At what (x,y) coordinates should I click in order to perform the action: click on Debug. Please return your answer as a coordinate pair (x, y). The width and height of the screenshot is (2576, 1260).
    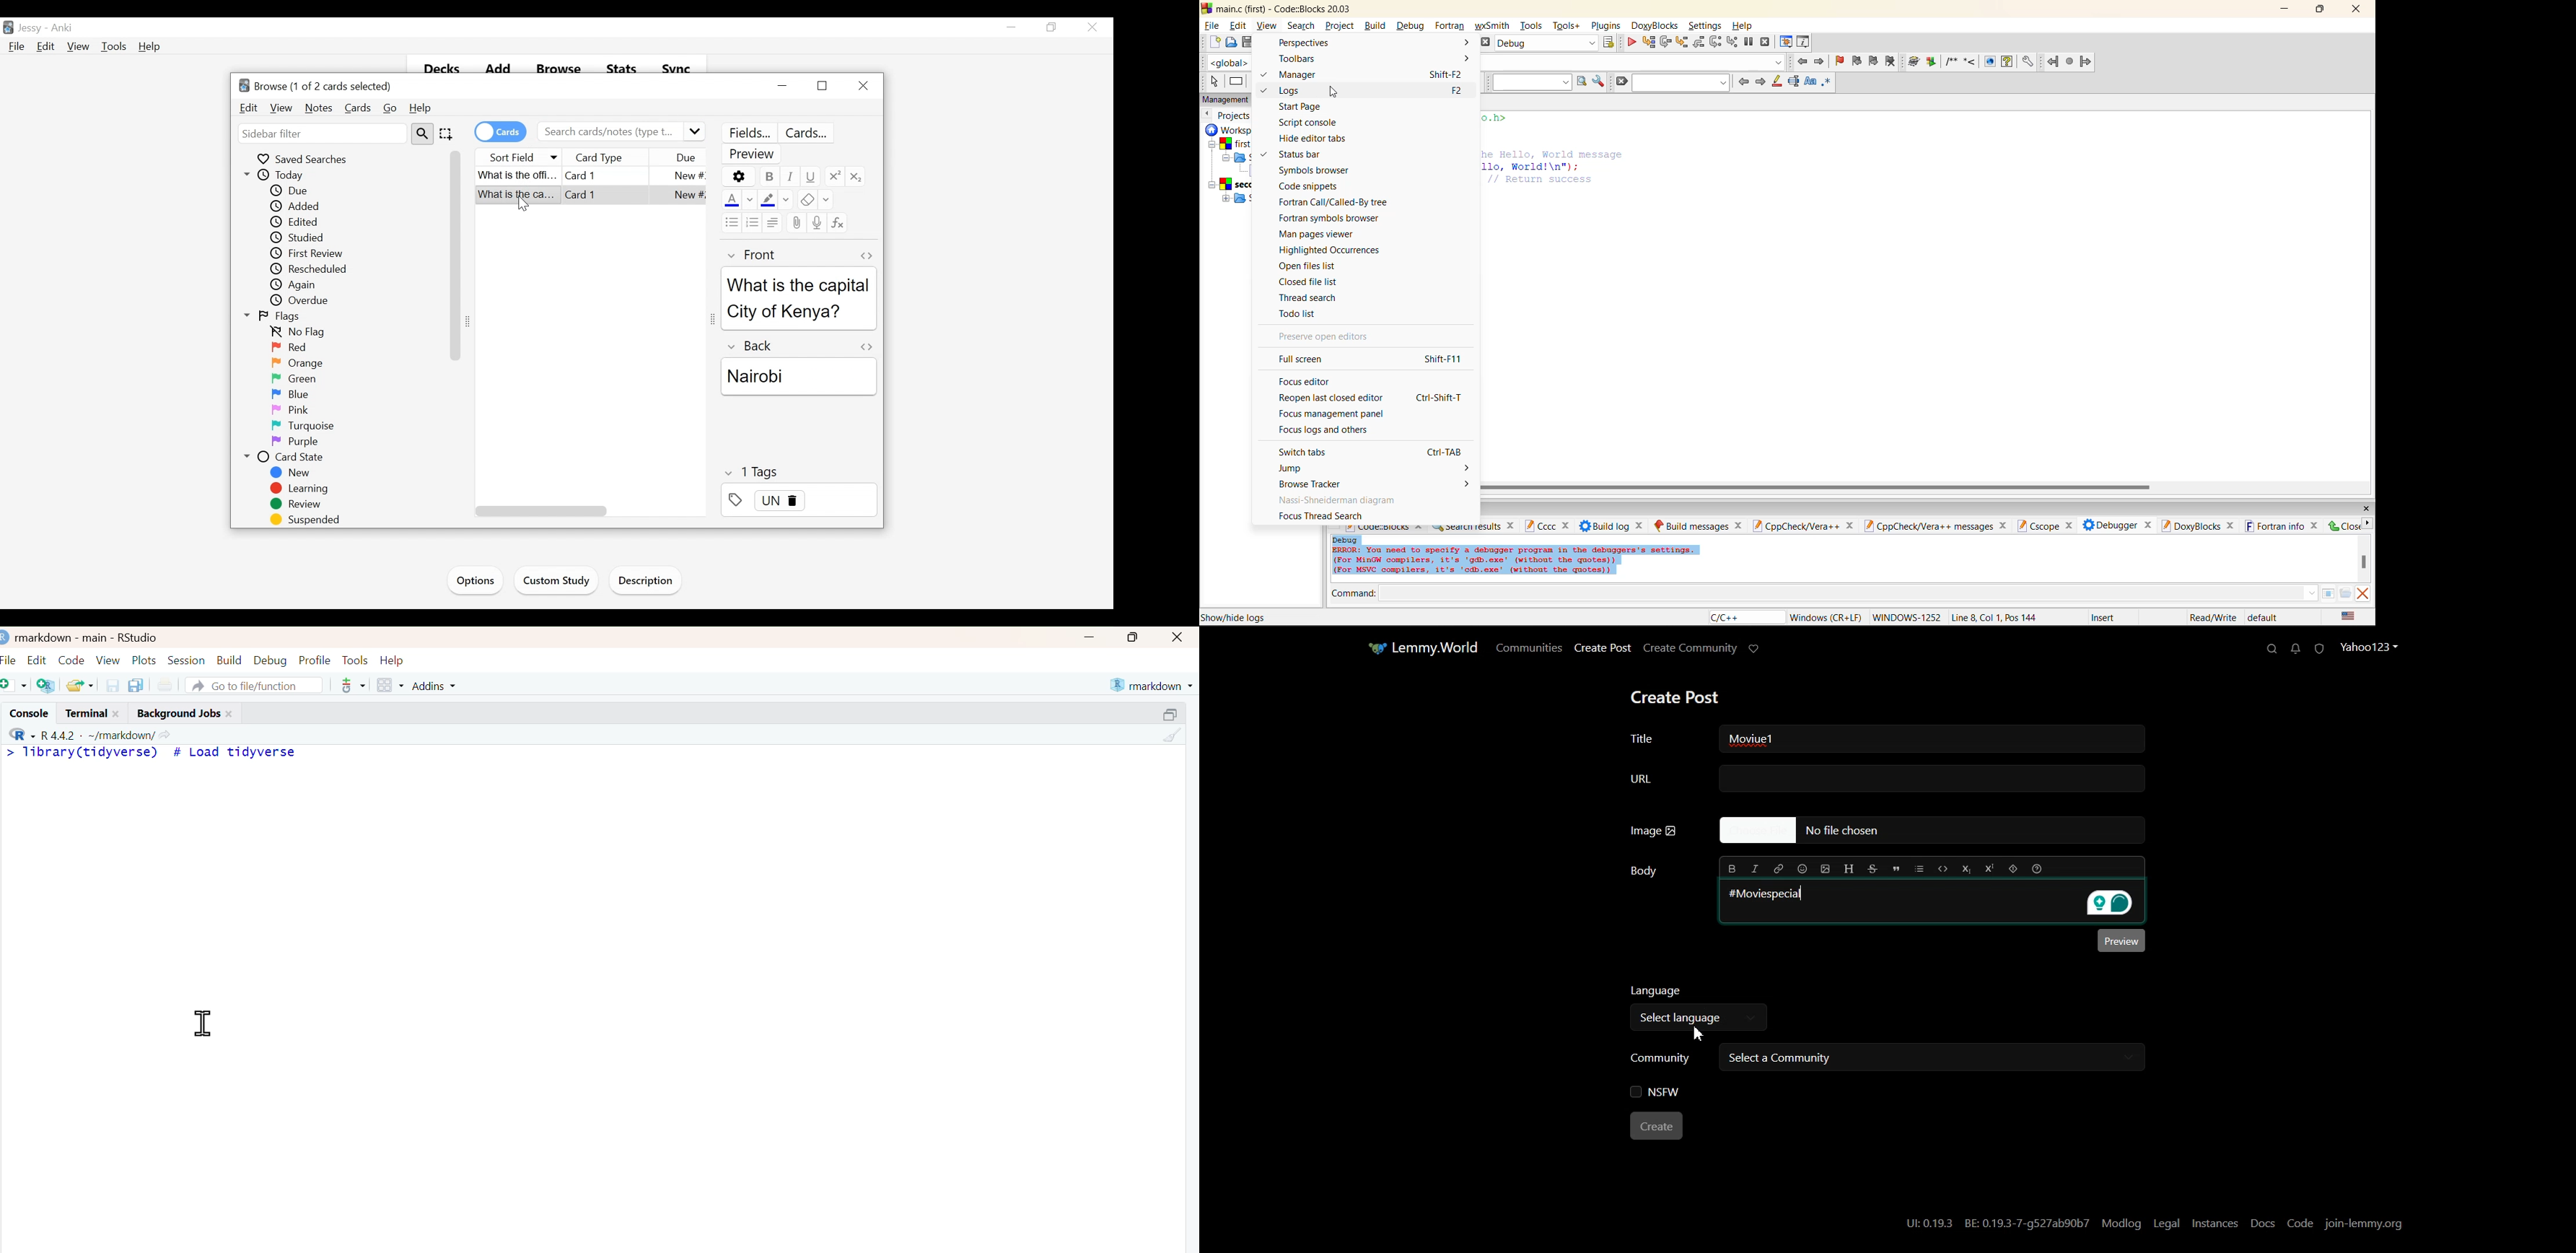
    Looking at the image, I should click on (270, 659).